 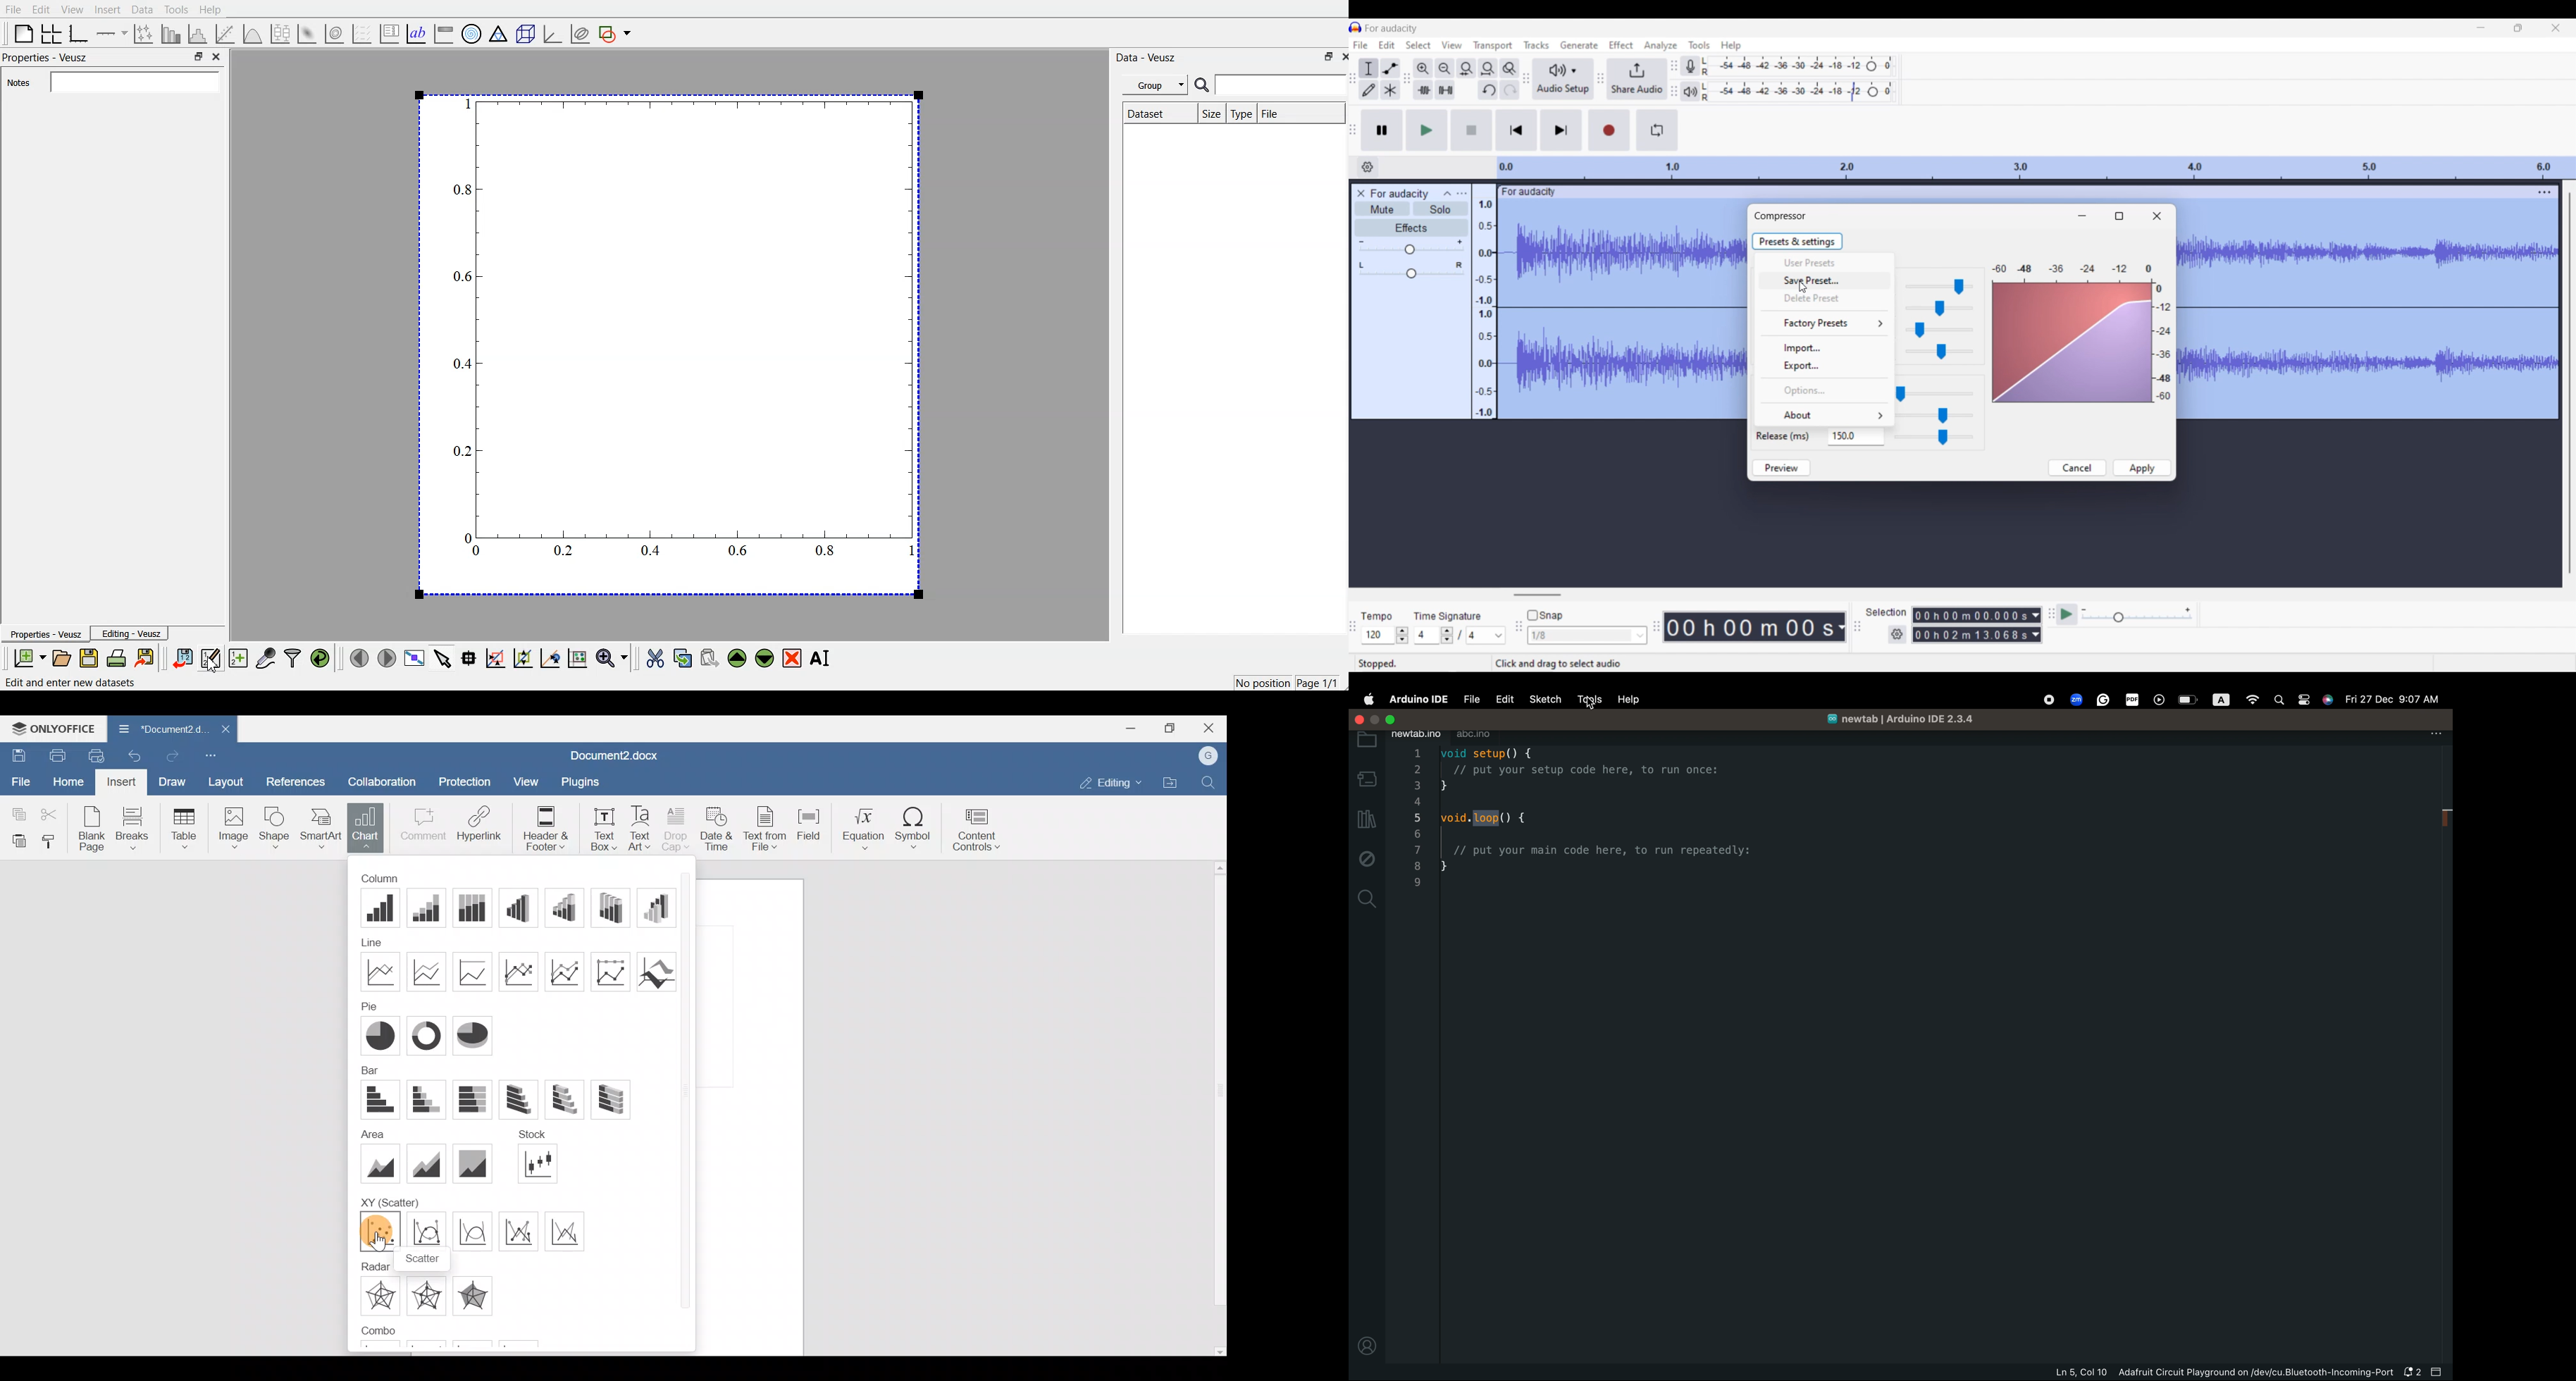 I want to click on Content controls, so click(x=981, y=830).